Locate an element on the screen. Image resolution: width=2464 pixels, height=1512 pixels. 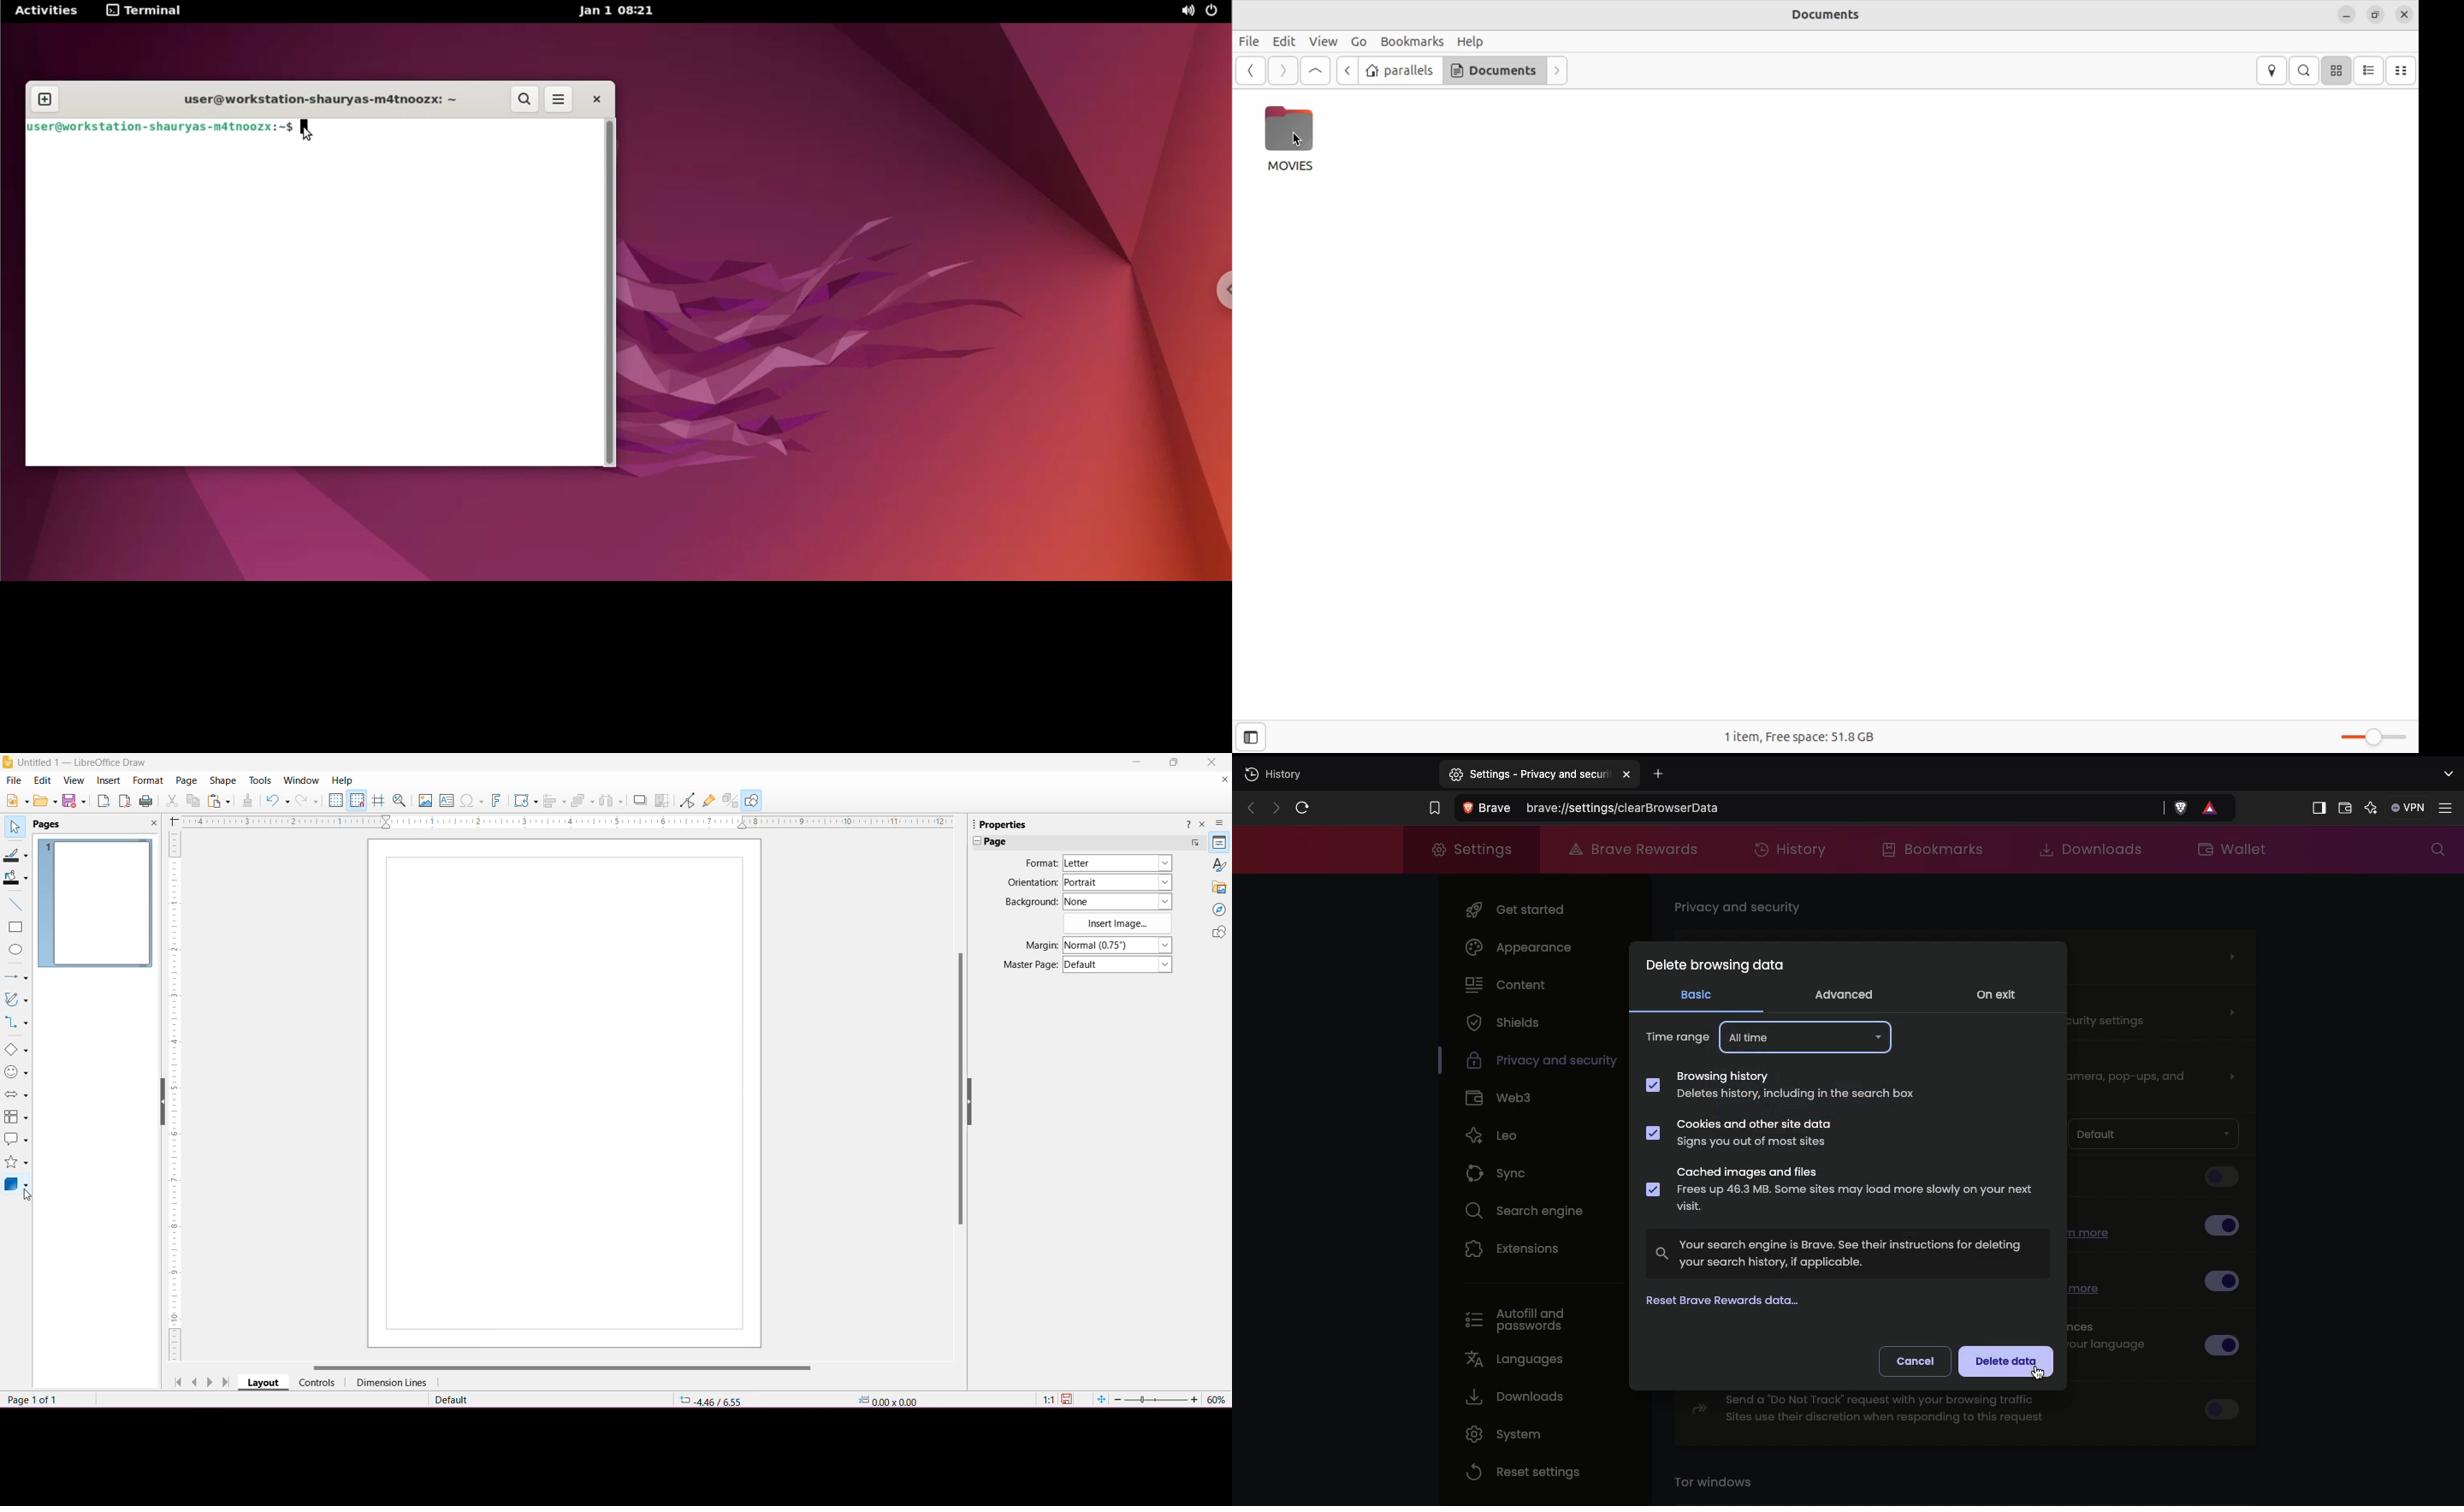
Show Gluepoint Functions is located at coordinates (710, 801).